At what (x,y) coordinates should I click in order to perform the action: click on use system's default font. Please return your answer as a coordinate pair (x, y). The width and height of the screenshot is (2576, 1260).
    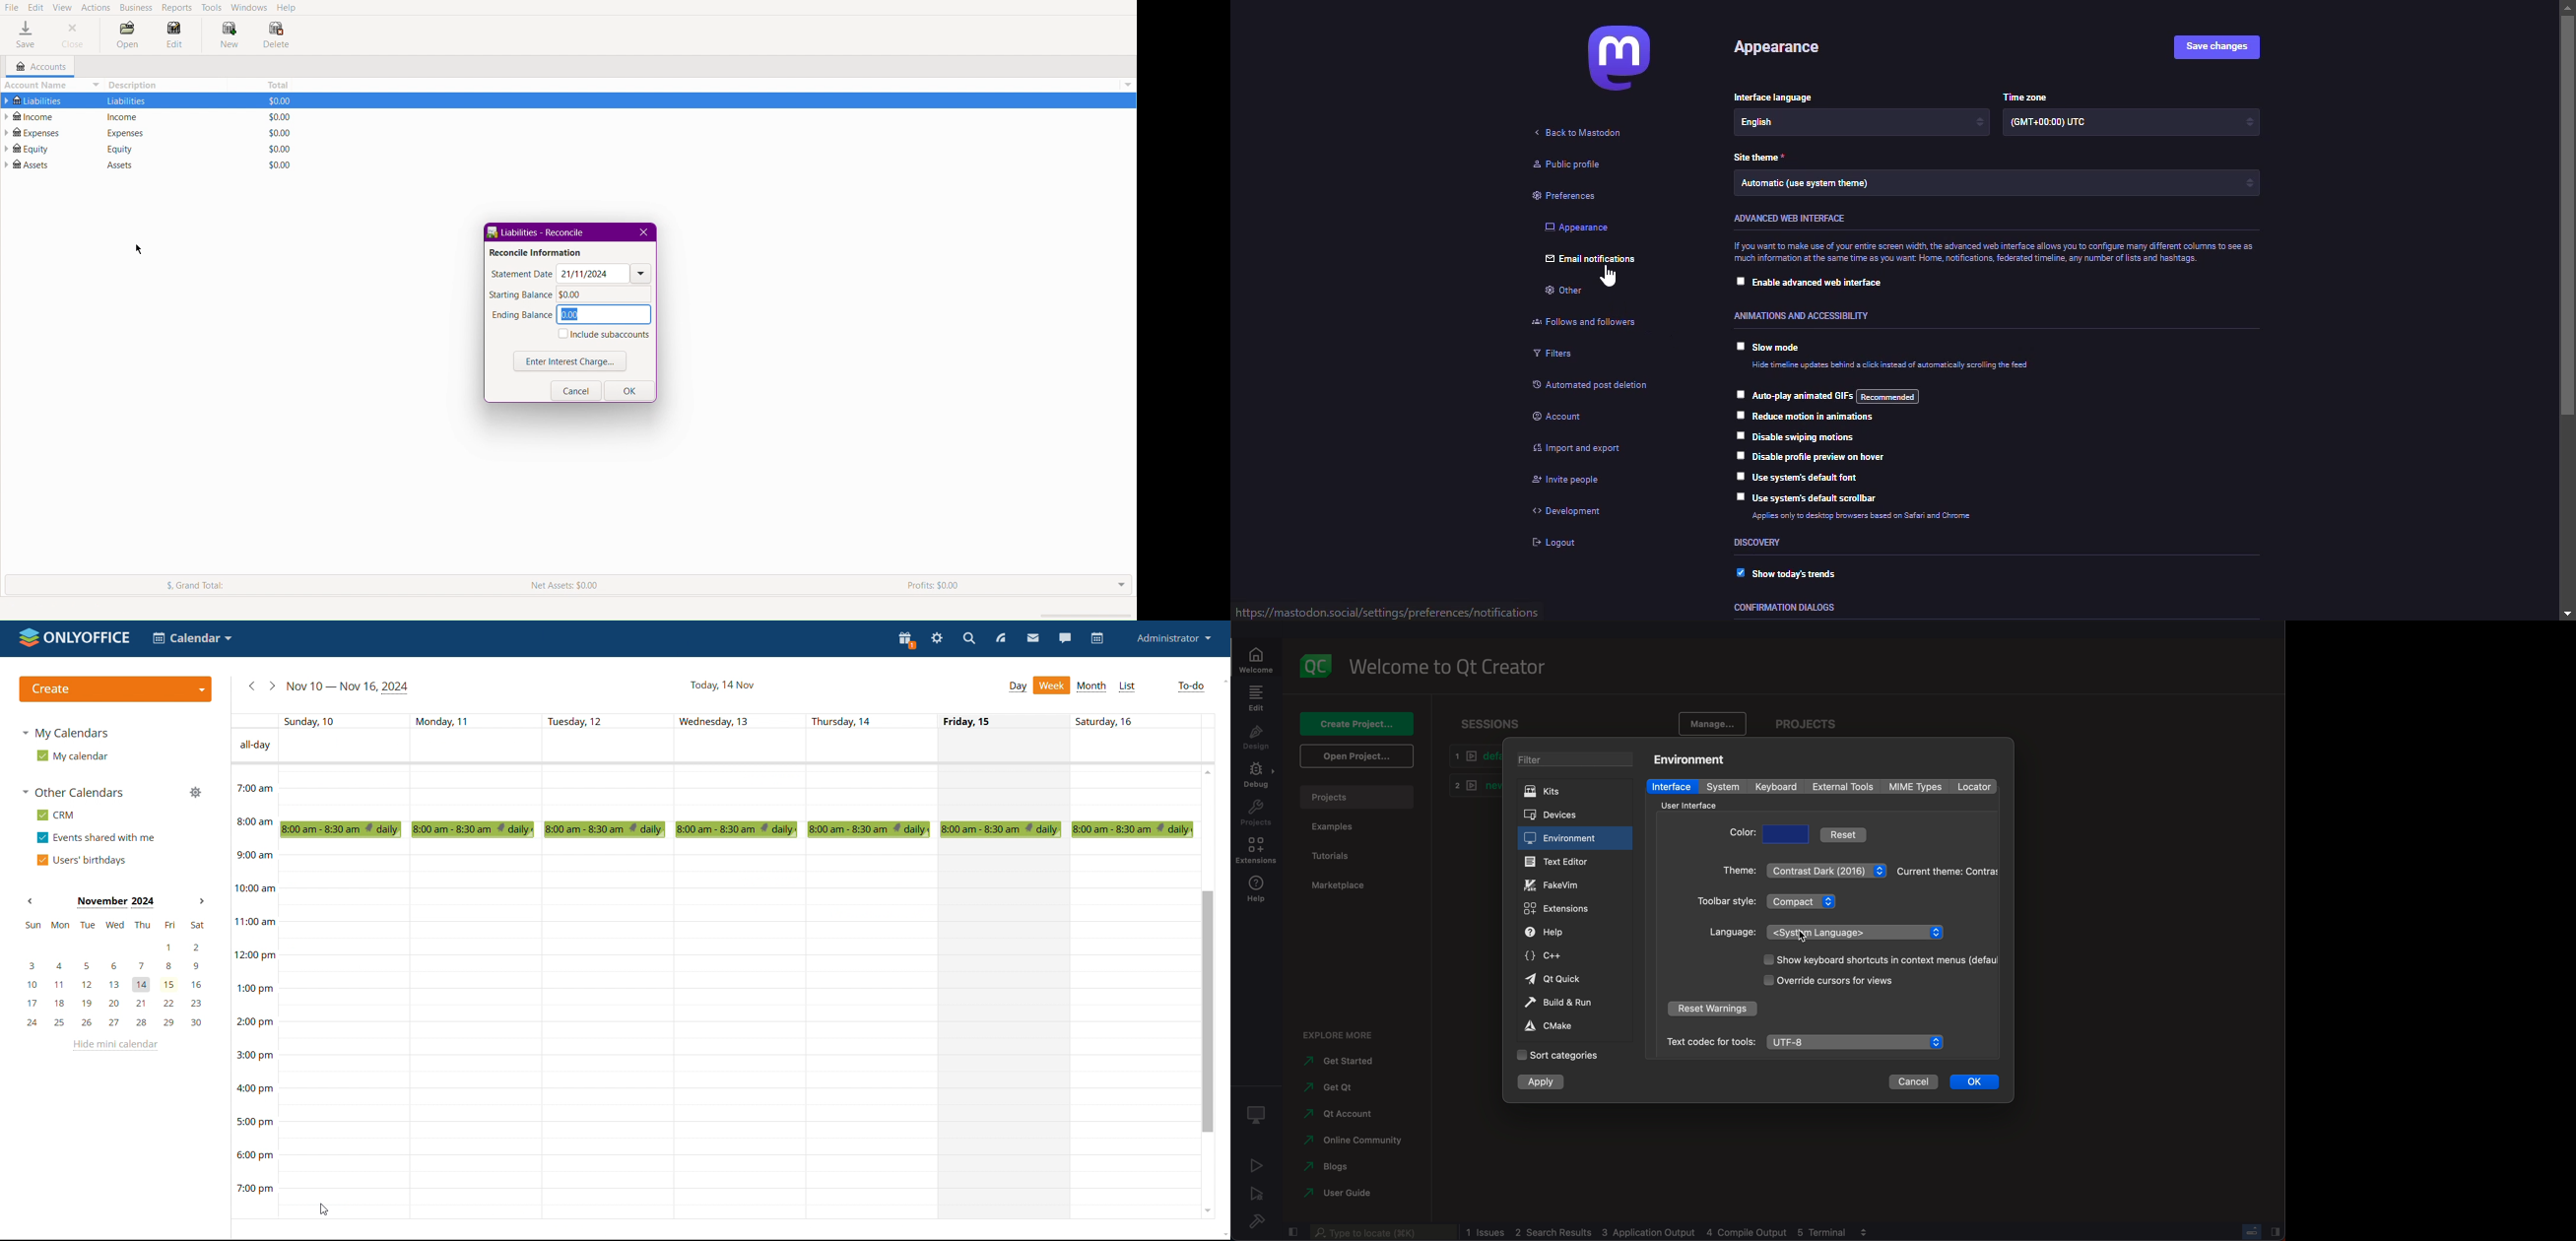
    Looking at the image, I should click on (1816, 479).